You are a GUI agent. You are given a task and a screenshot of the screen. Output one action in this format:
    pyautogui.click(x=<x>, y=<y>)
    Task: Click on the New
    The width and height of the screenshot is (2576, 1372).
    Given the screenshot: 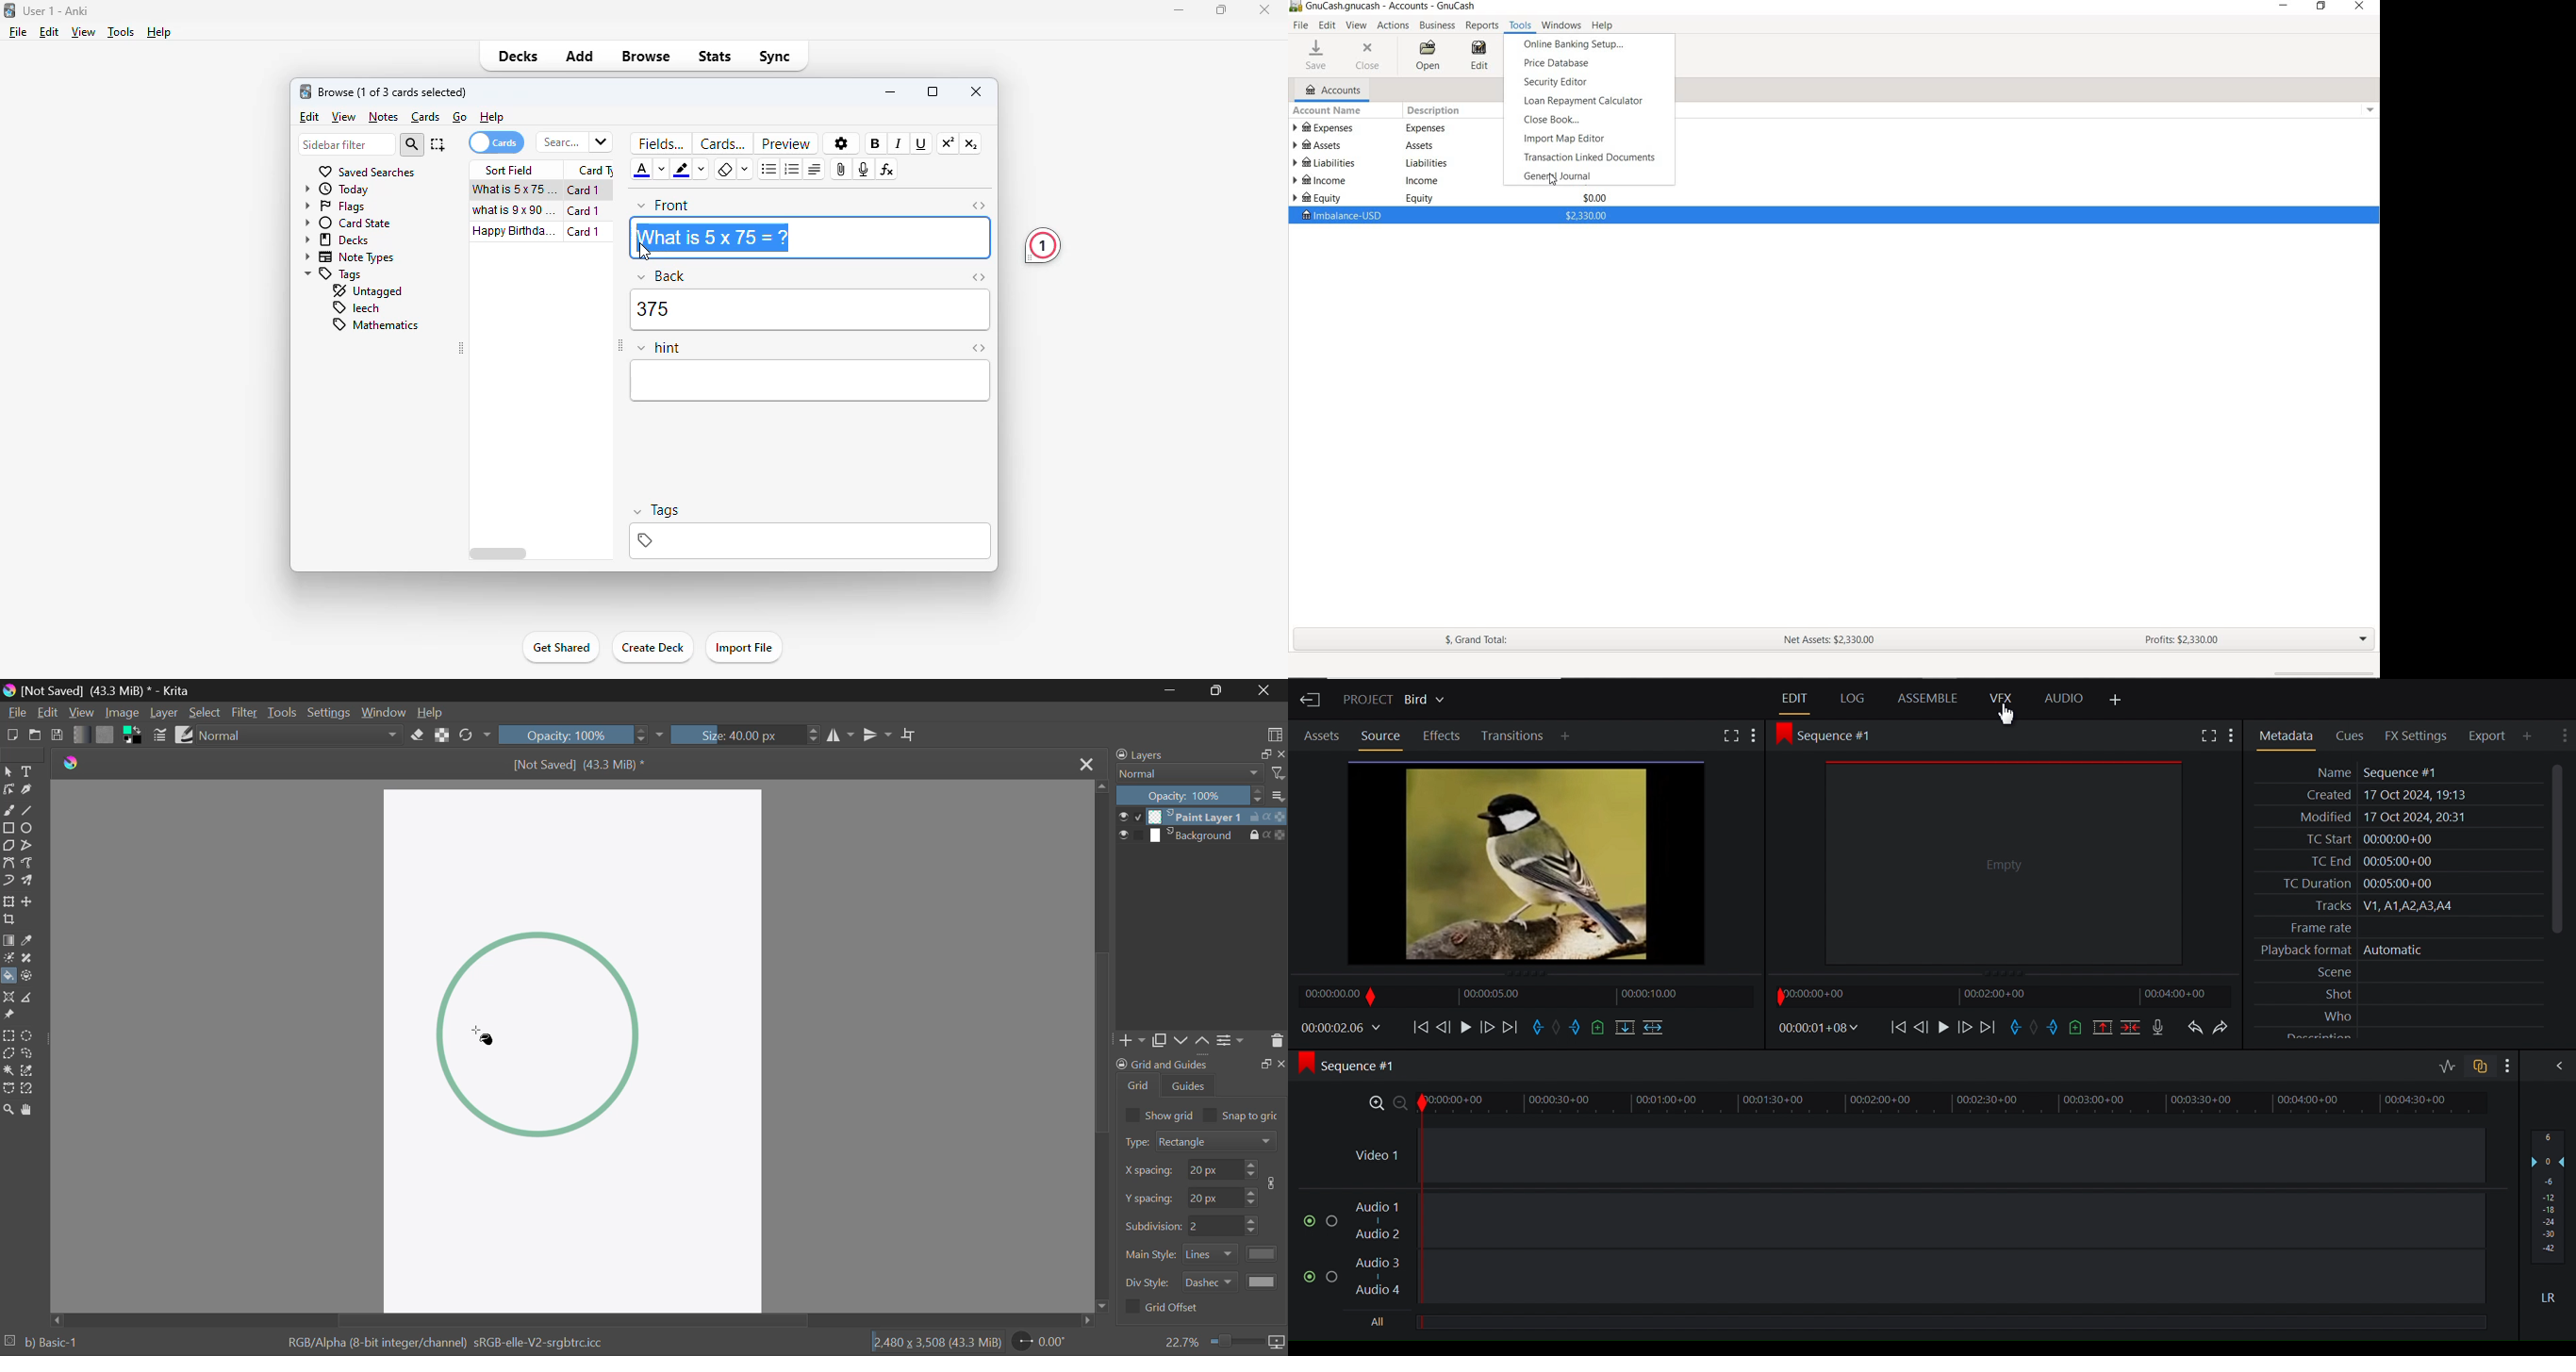 What is the action you would take?
    pyautogui.click(x=12, y=735)
    